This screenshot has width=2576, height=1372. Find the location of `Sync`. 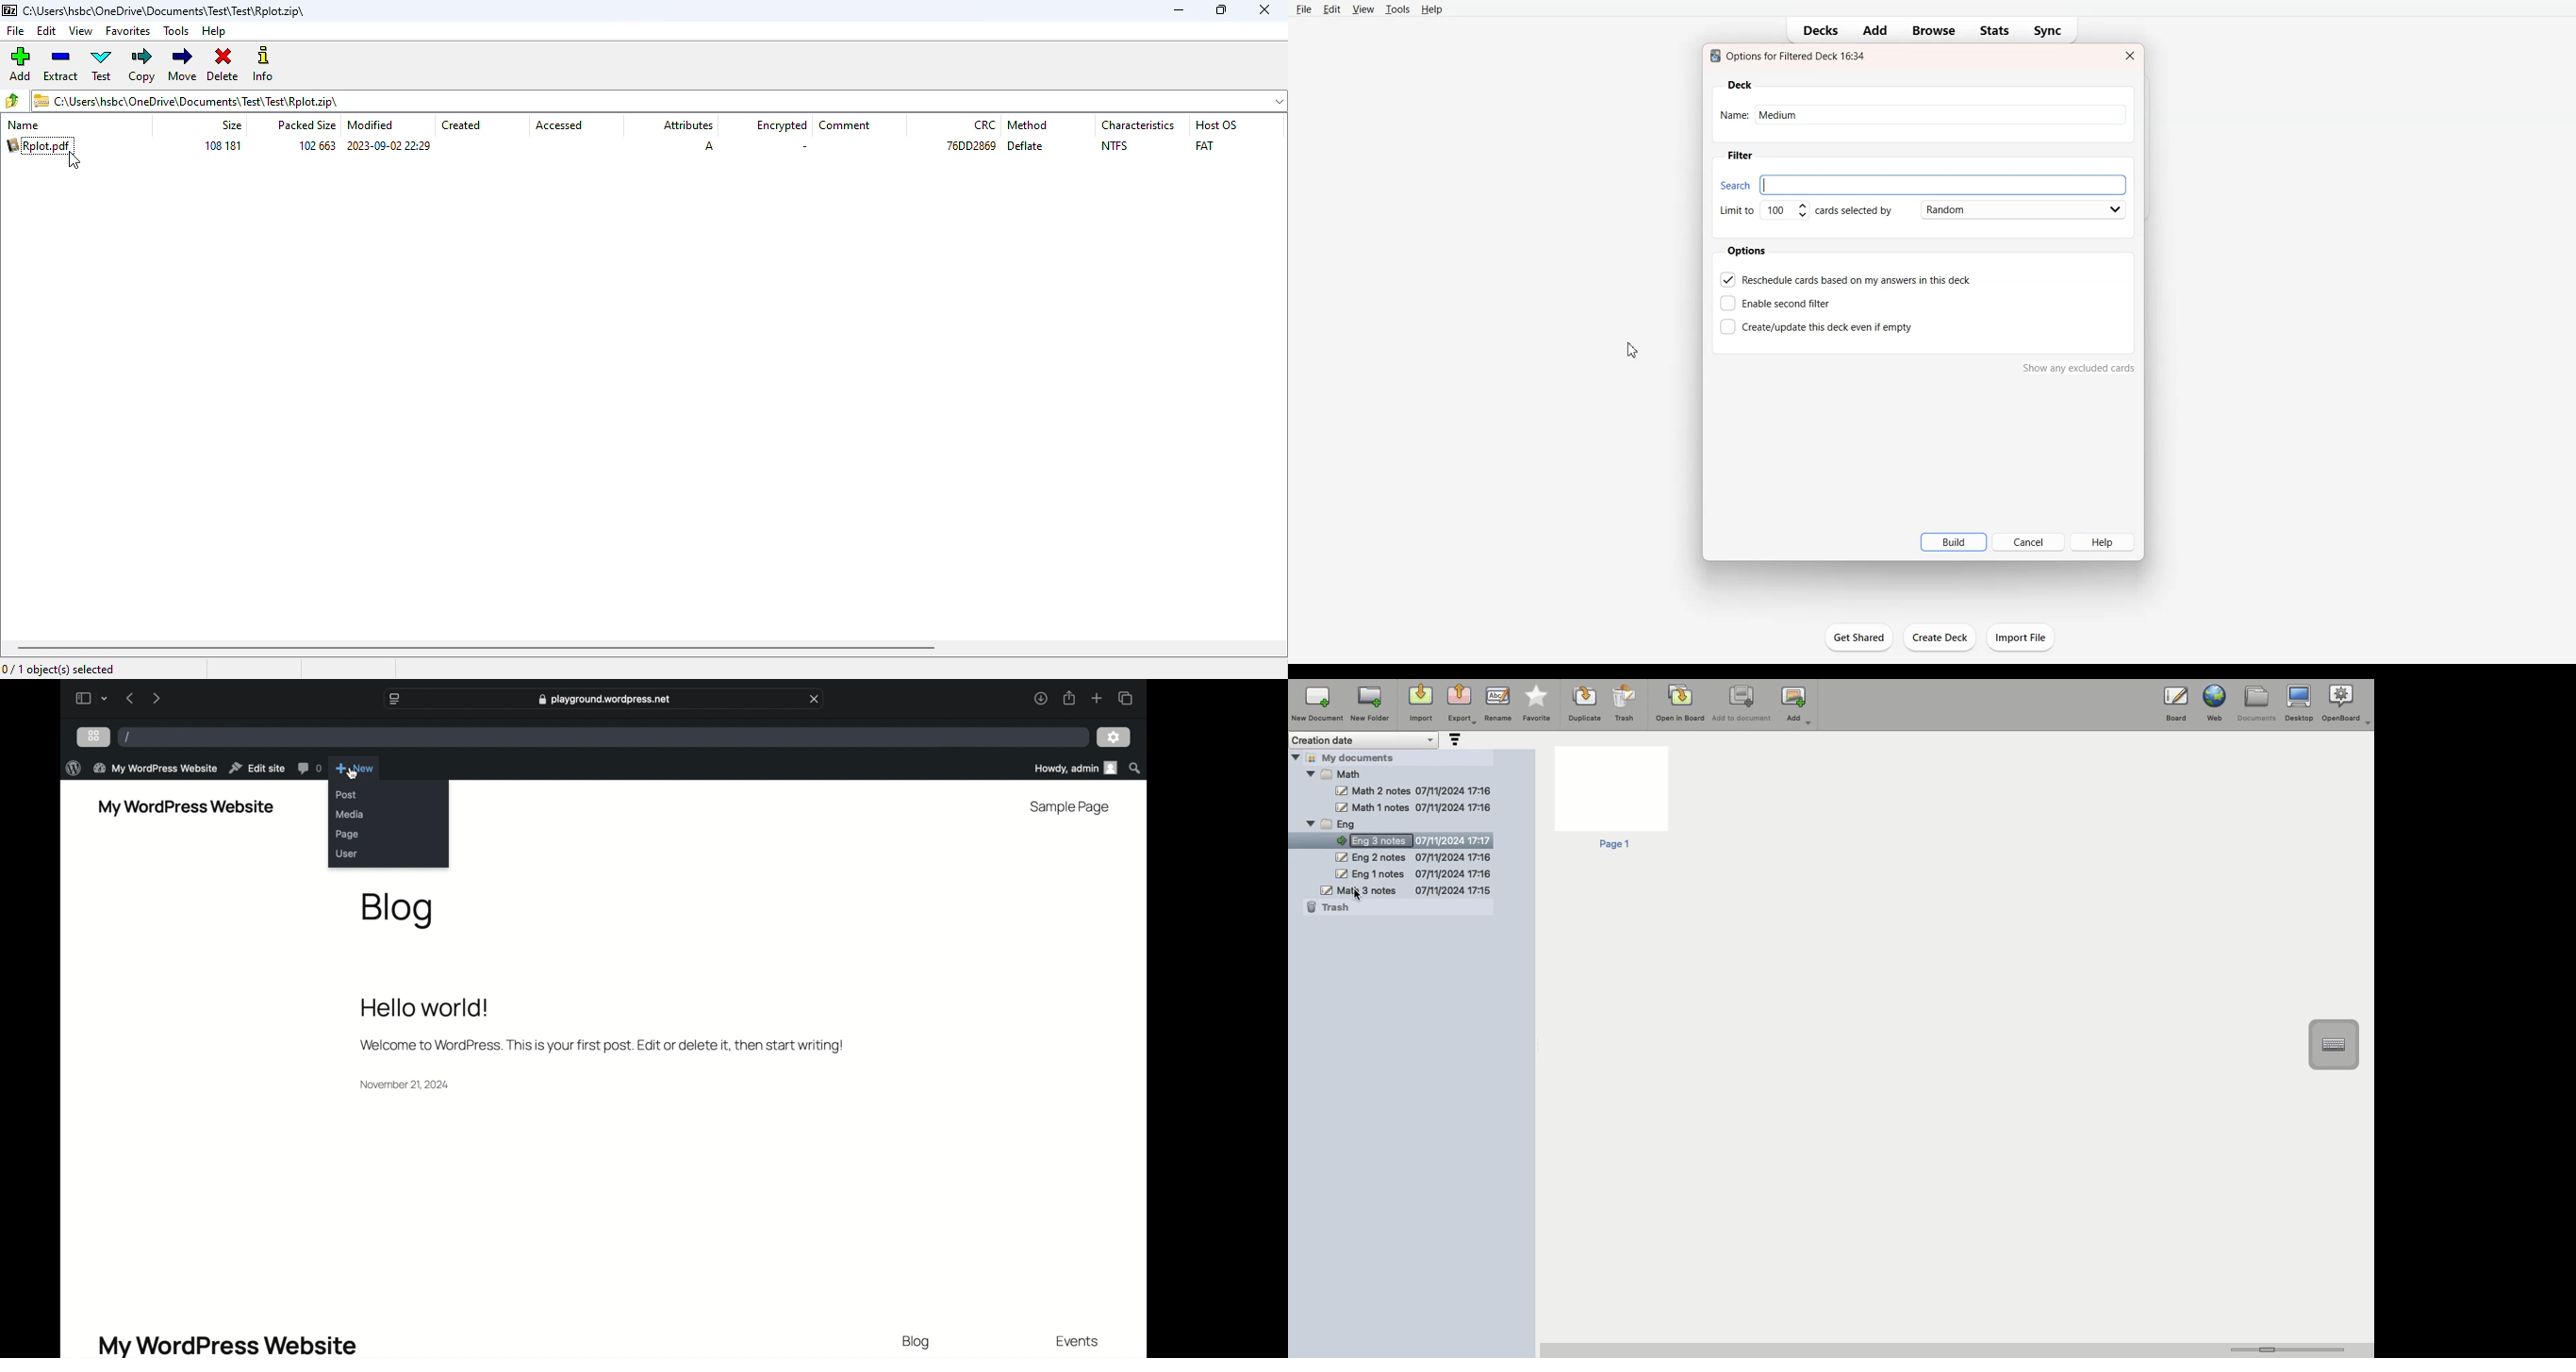

Sync is located at coordinates (2051, 31).